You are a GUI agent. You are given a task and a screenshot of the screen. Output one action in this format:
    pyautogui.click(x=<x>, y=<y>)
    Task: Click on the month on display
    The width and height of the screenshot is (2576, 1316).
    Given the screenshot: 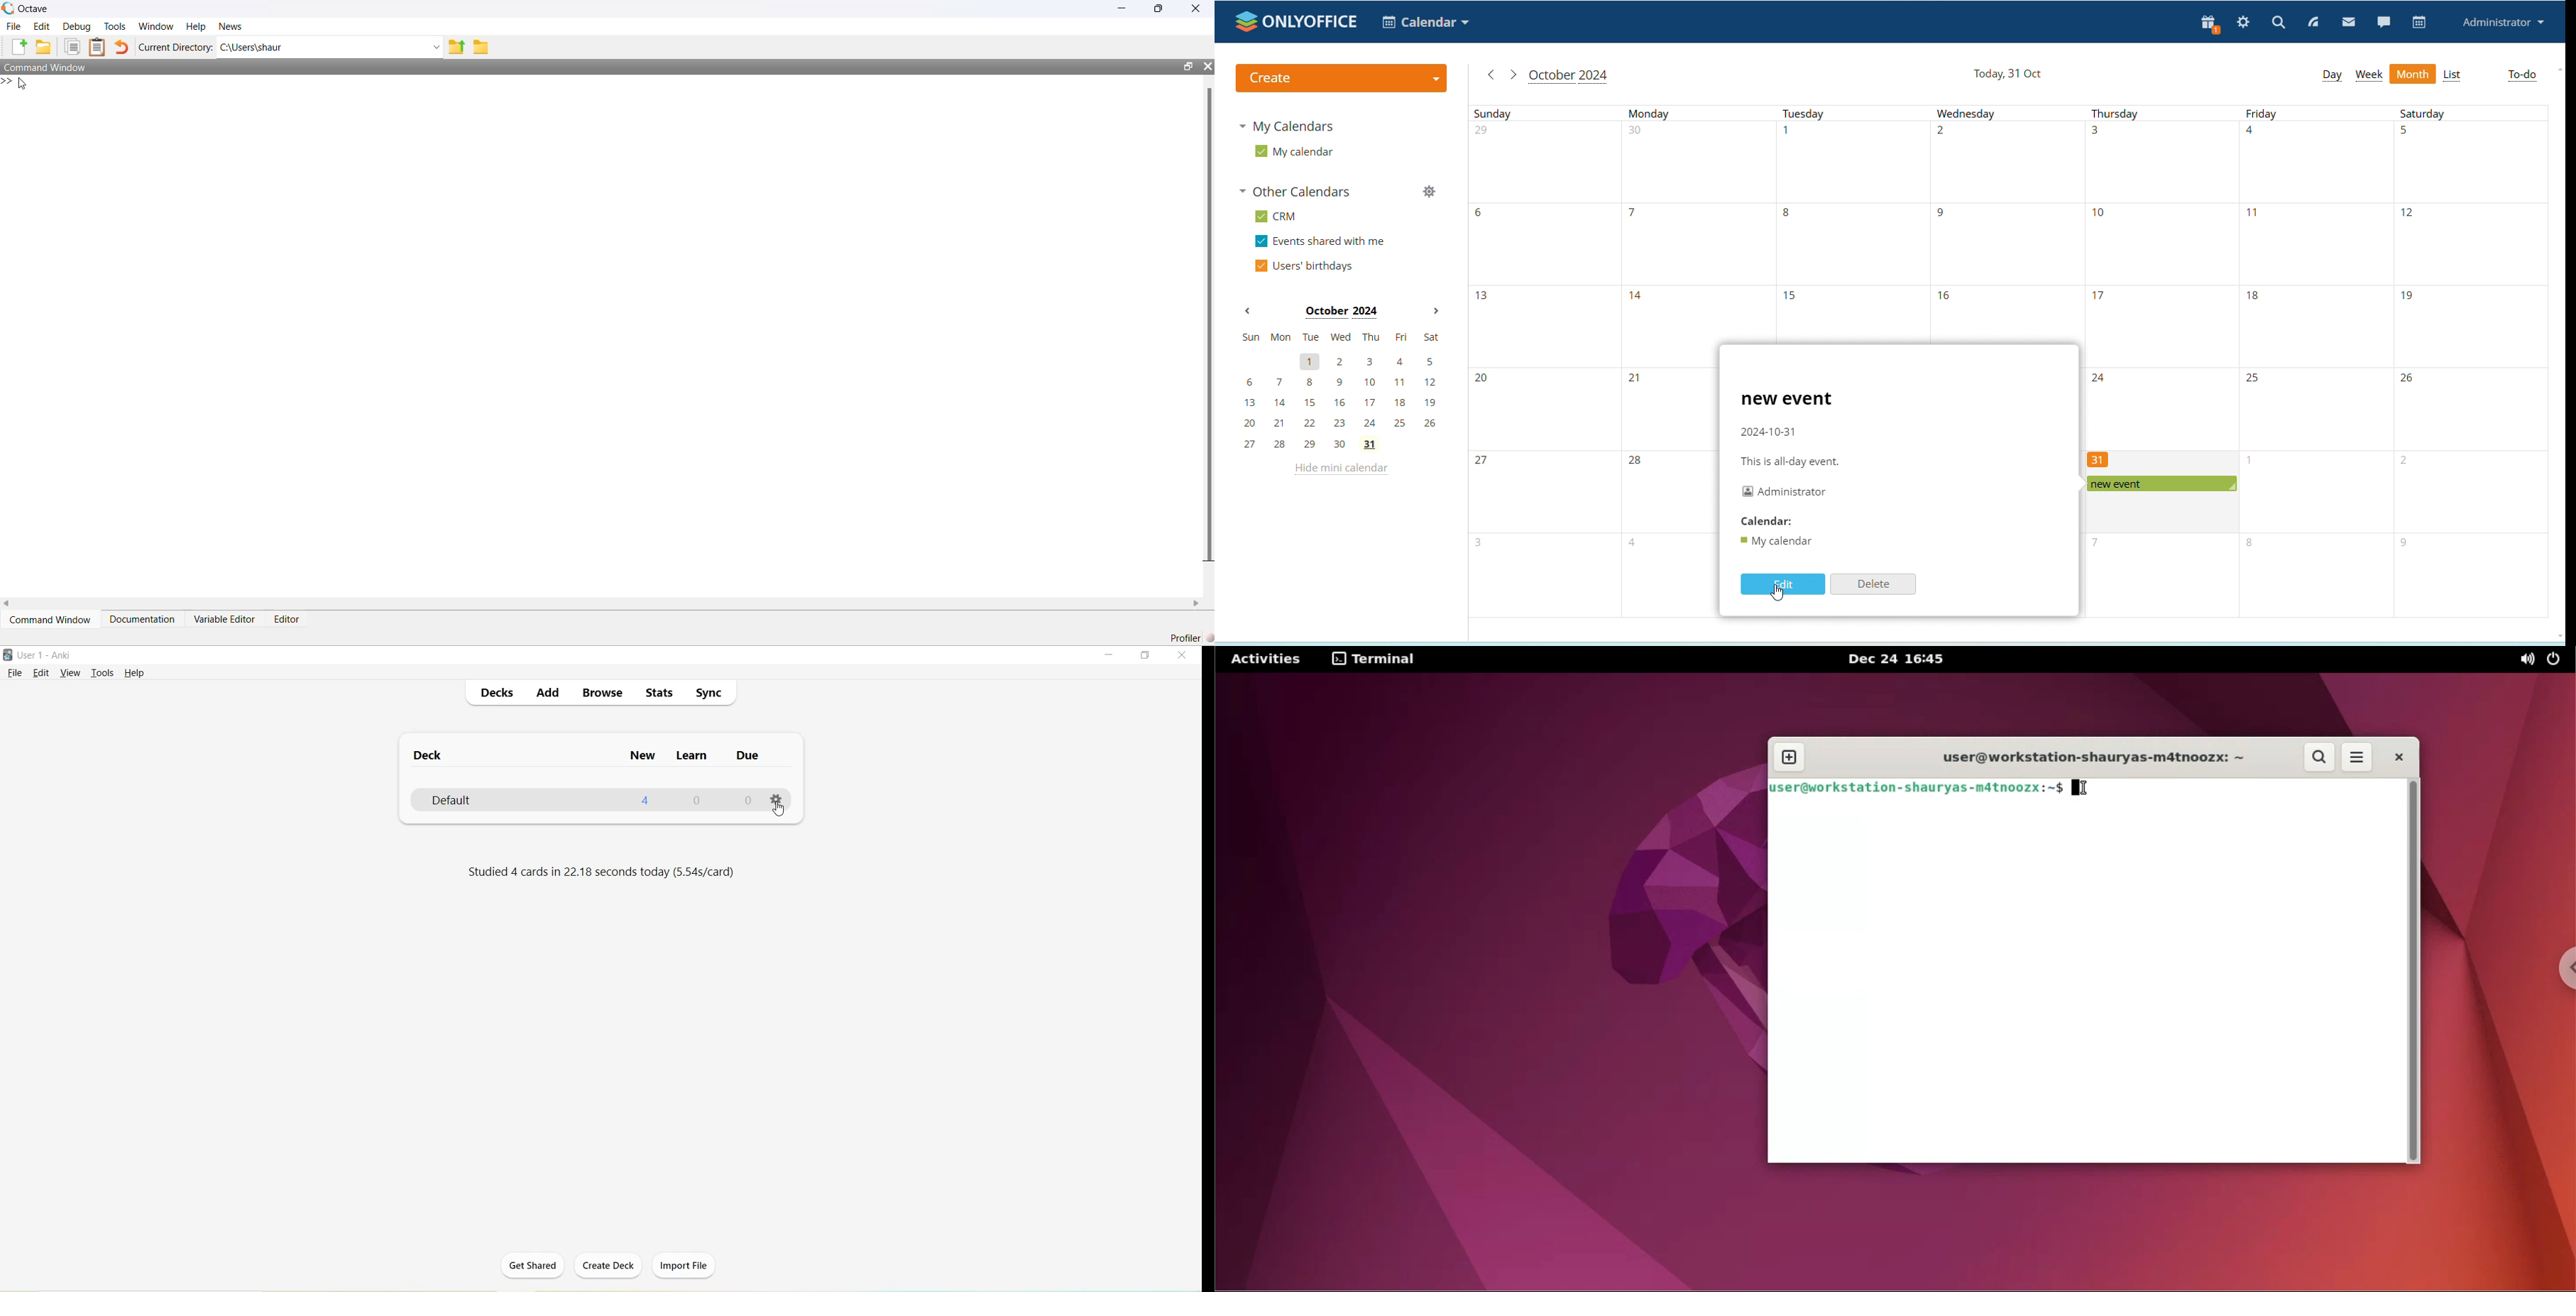 What is the action you would take?
    pyautogui.click(x=1341, y=312)
    